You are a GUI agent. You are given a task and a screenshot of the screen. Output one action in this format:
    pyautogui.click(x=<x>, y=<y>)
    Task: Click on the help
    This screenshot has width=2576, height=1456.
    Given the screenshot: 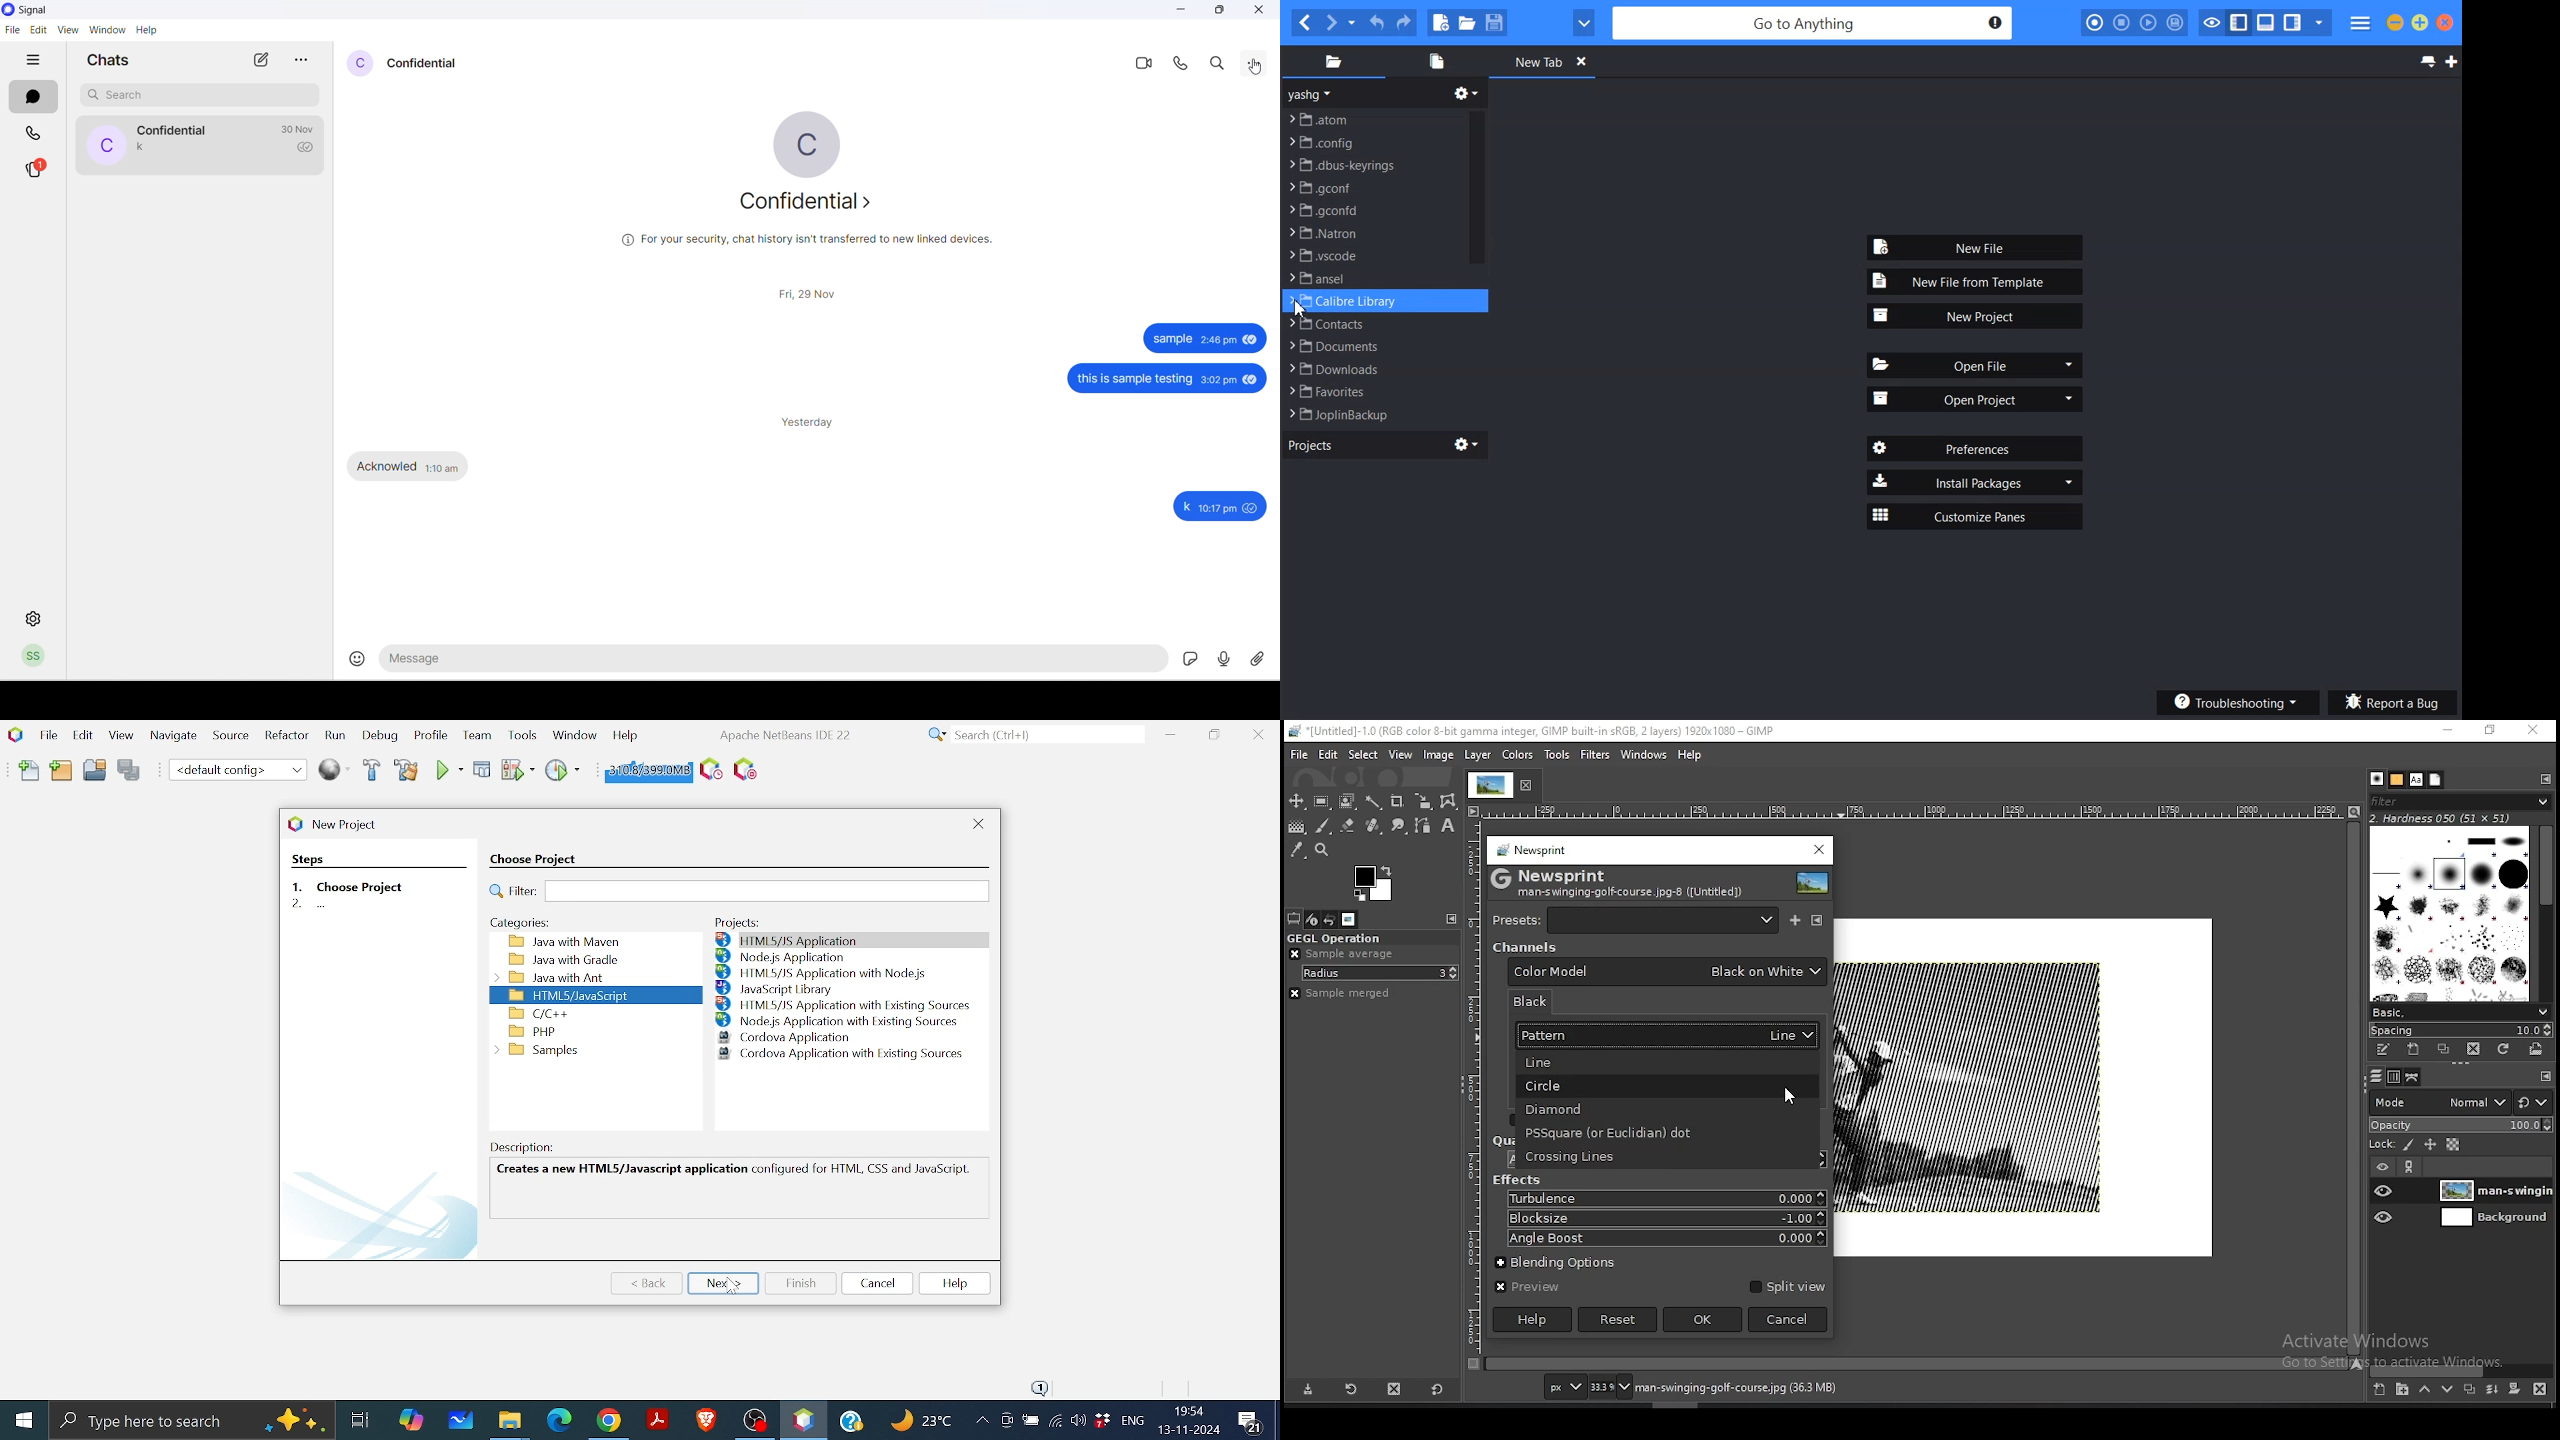 What is the action you would take?
    pyautogui.click(x=1689, y=756)
    